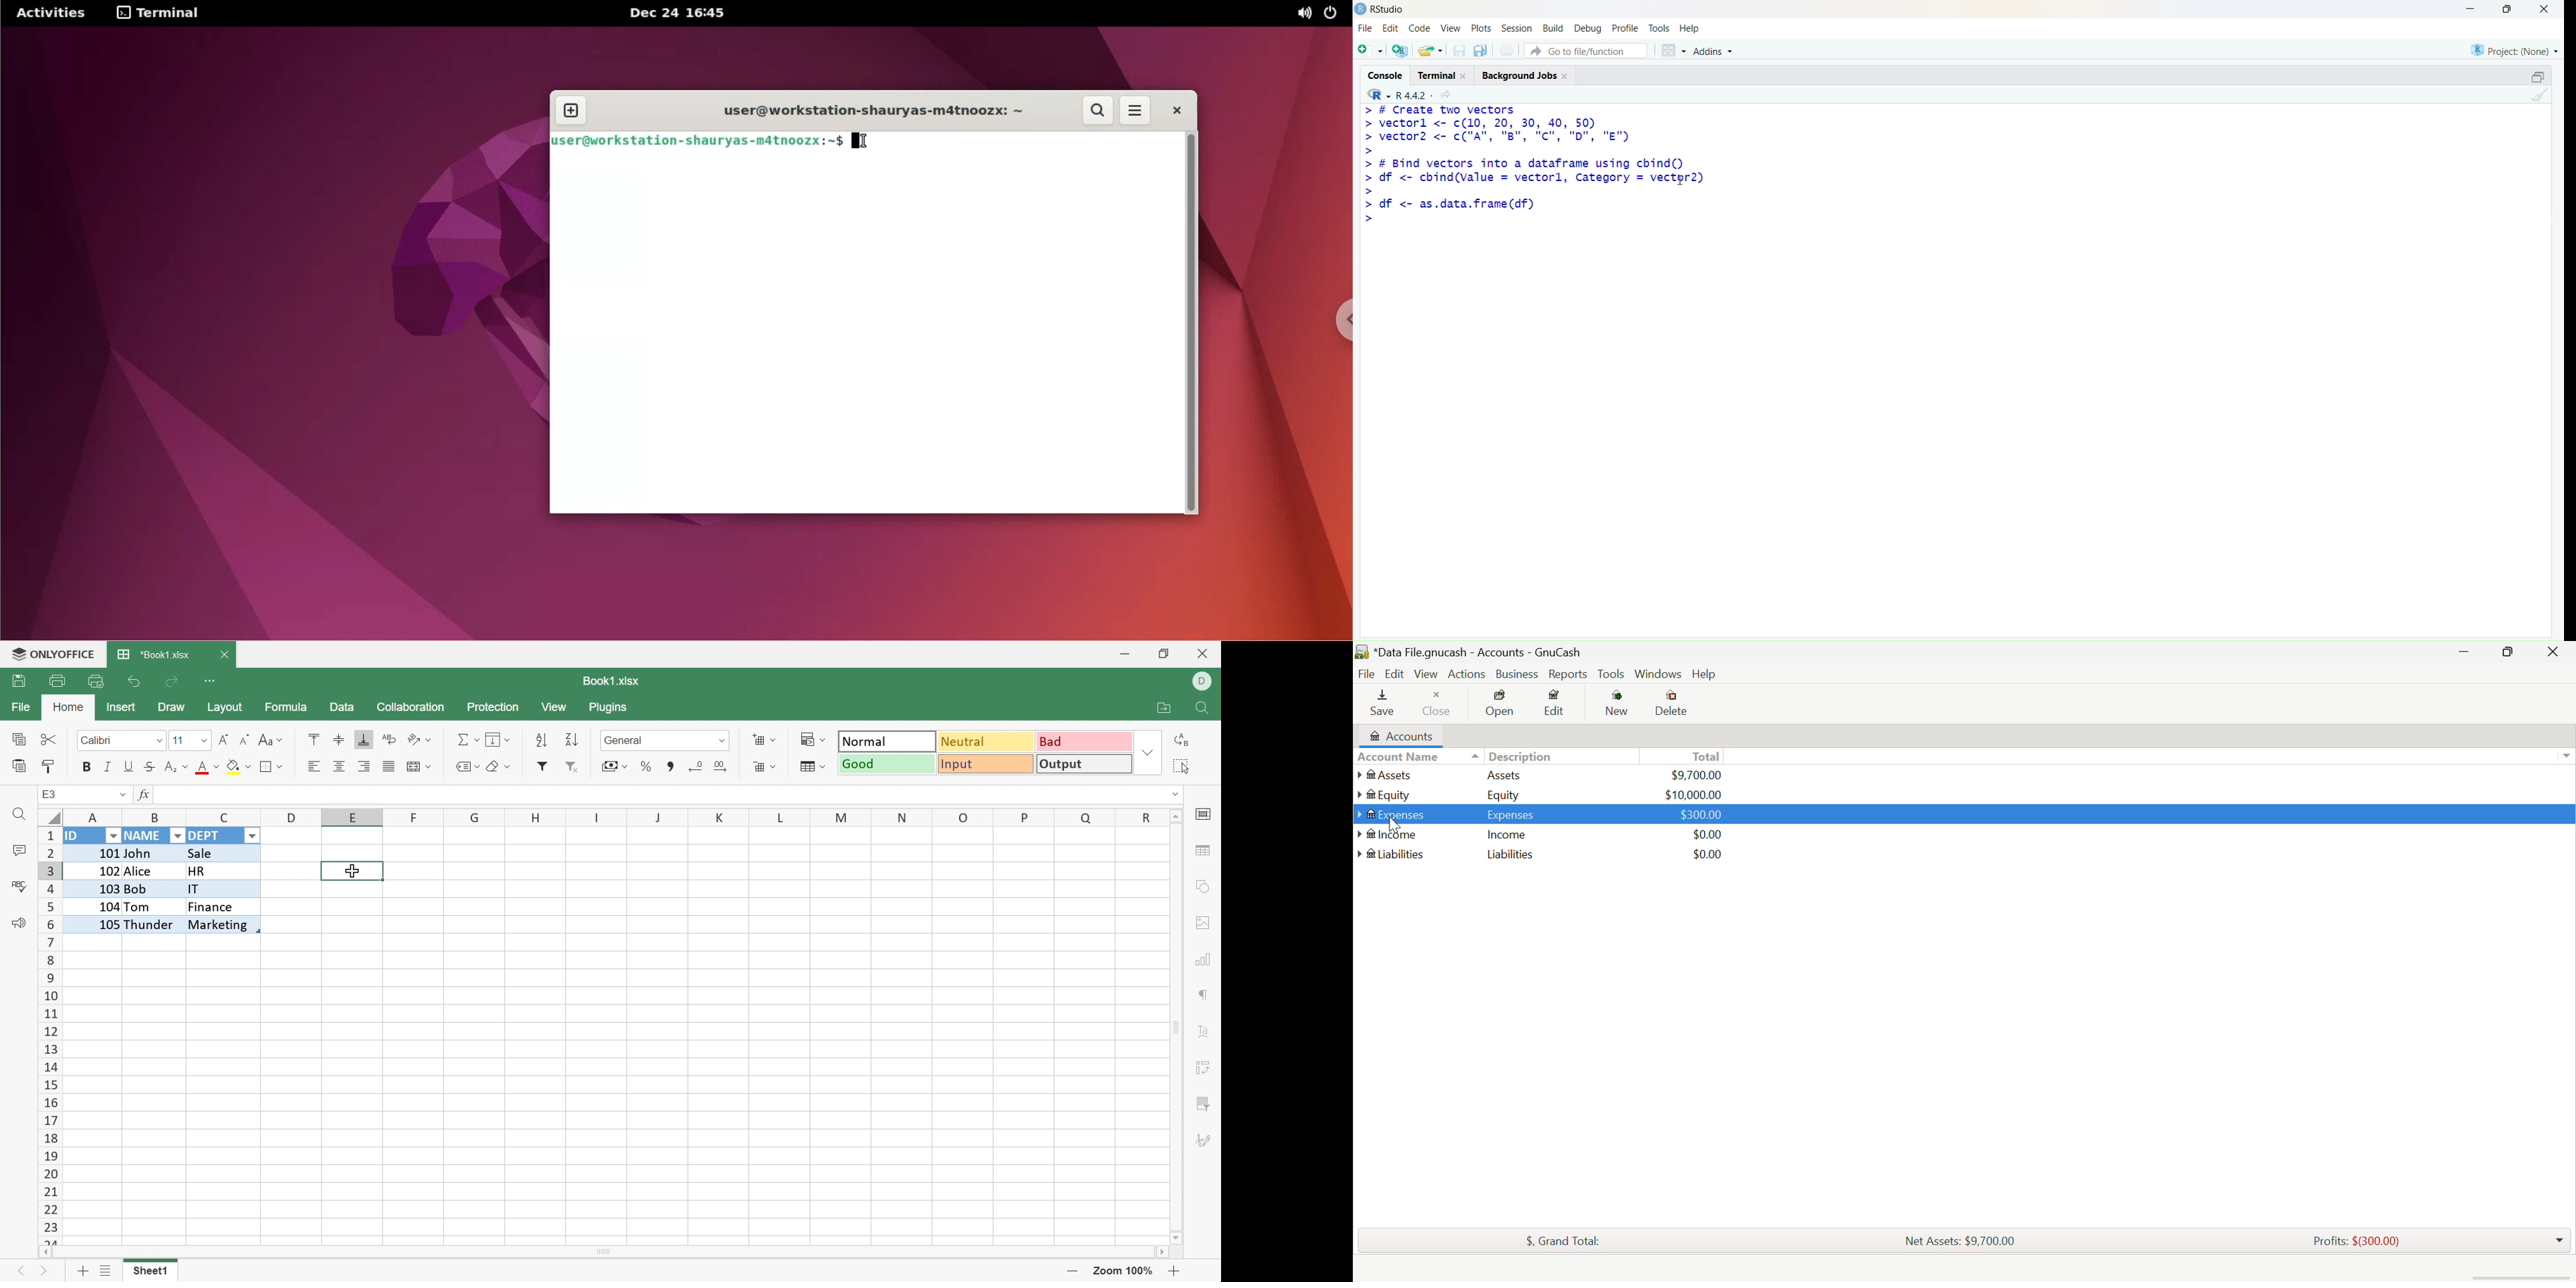  Describe the element at coordinates (613, 817) in the screenshot. I see `Column Names` at that location.